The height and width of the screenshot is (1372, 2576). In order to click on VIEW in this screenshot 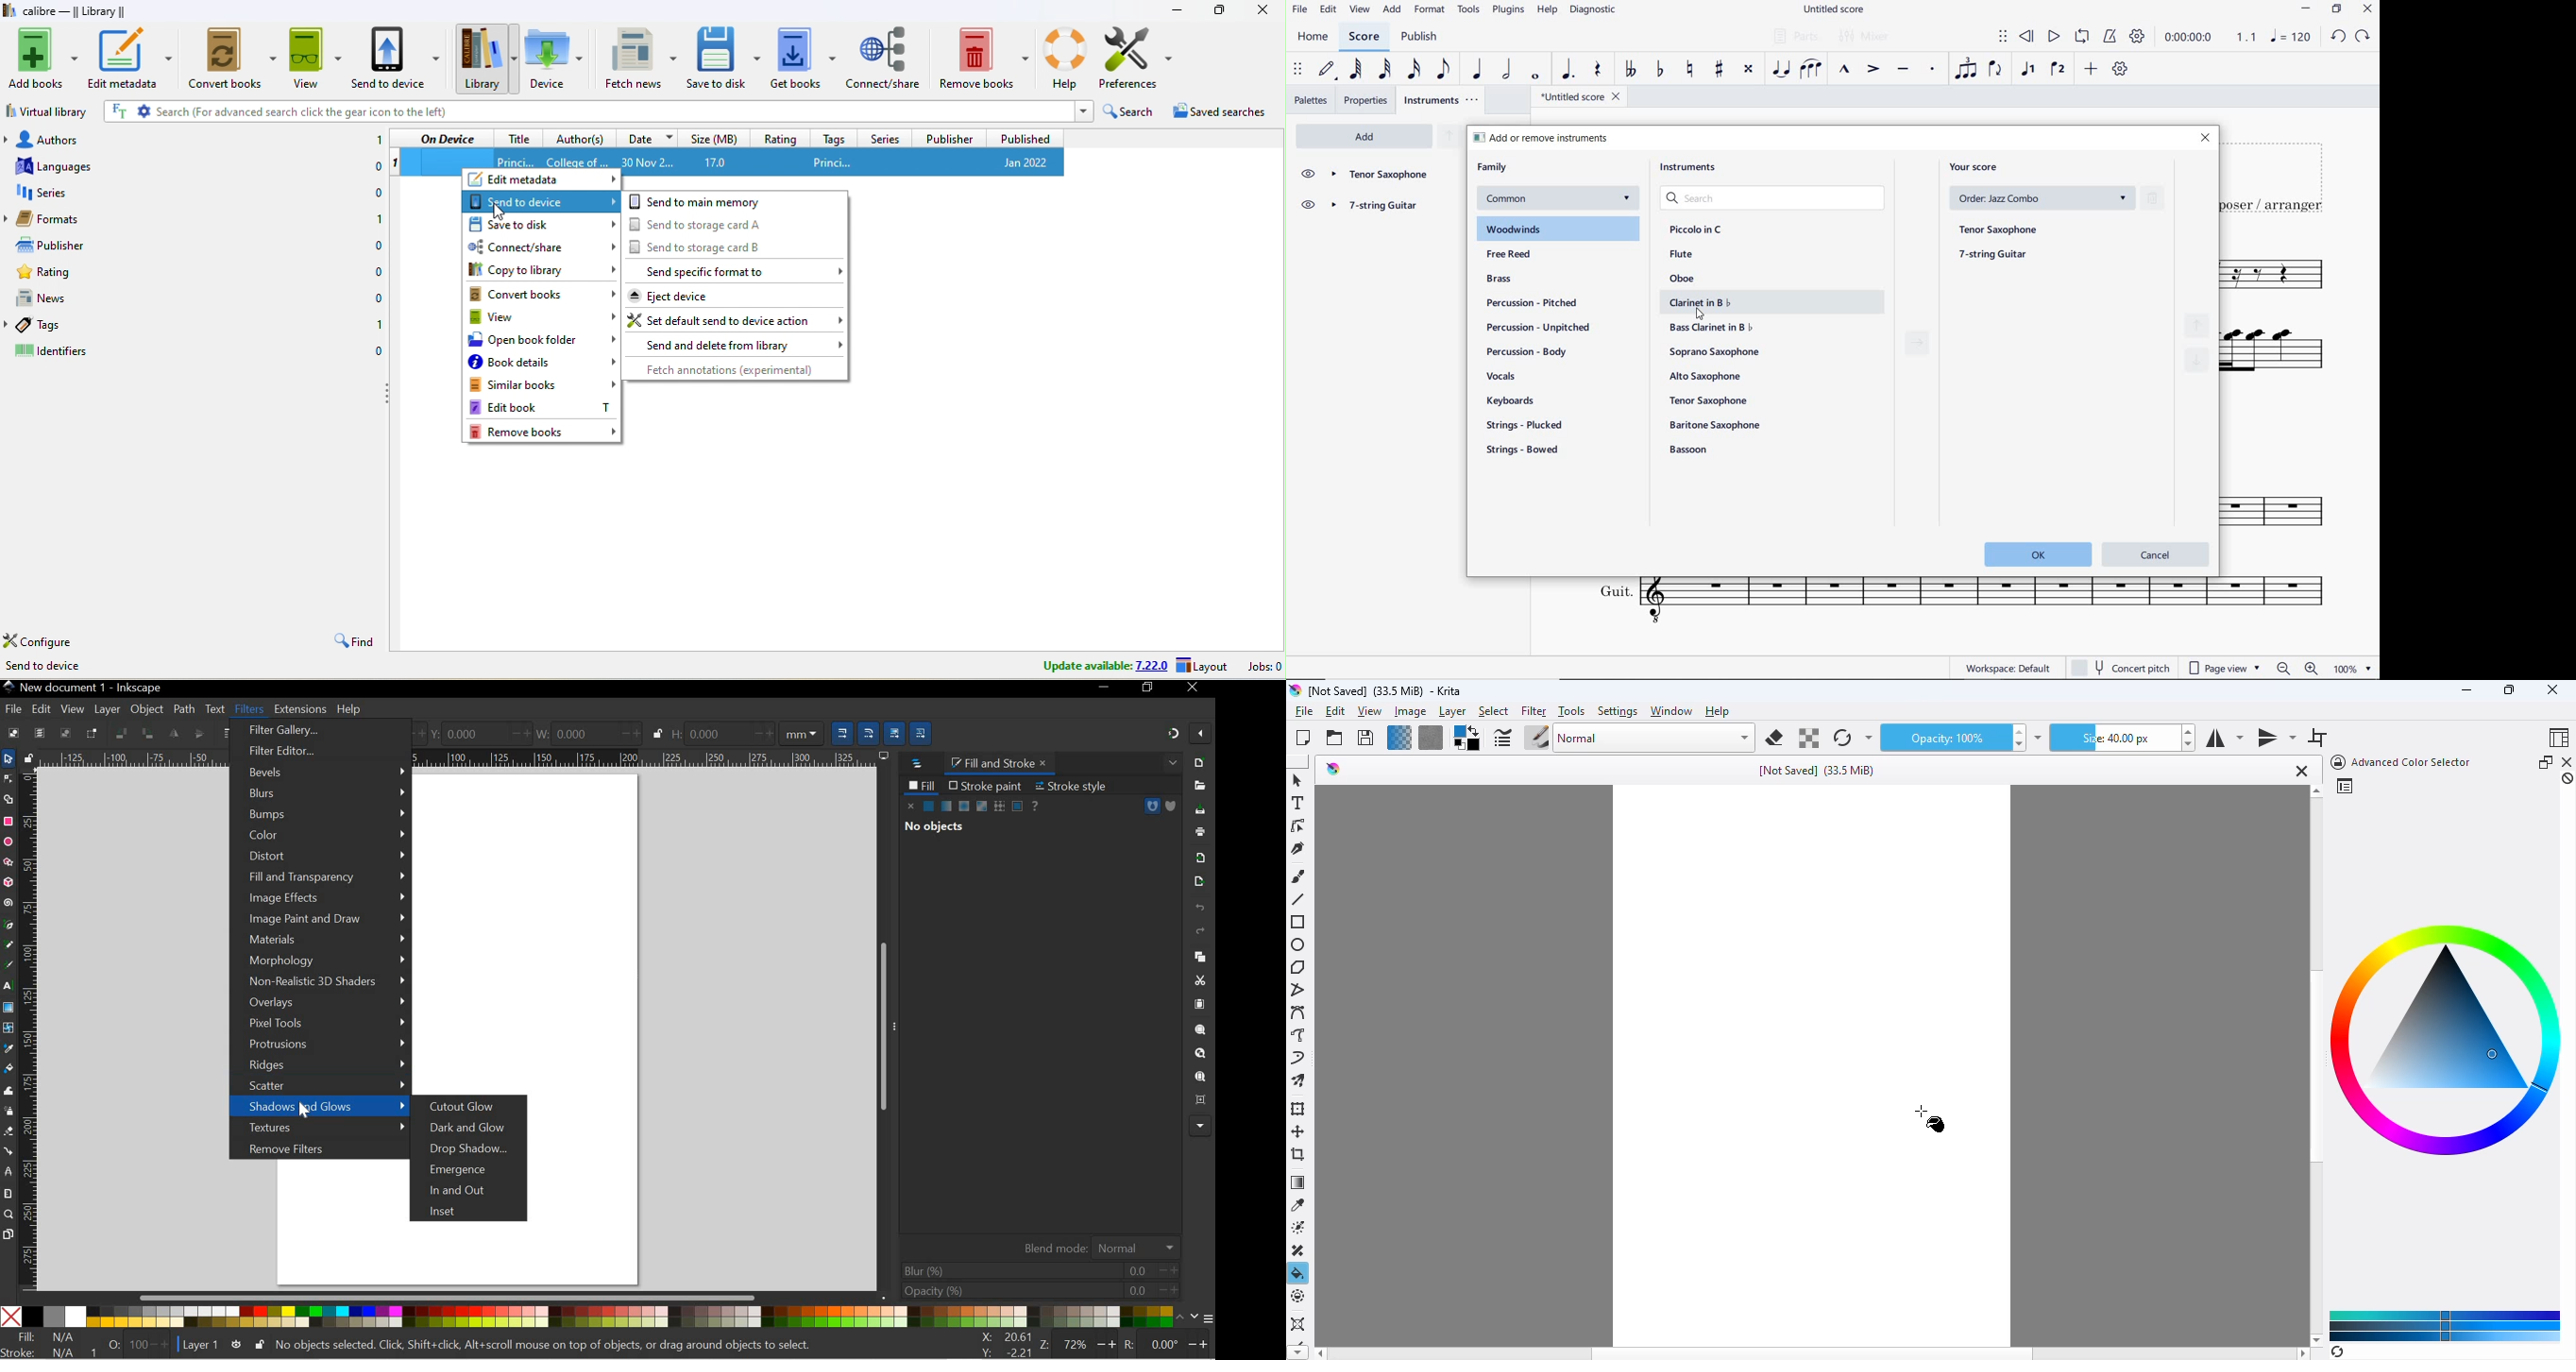, I will do `click(1361, 10)`.